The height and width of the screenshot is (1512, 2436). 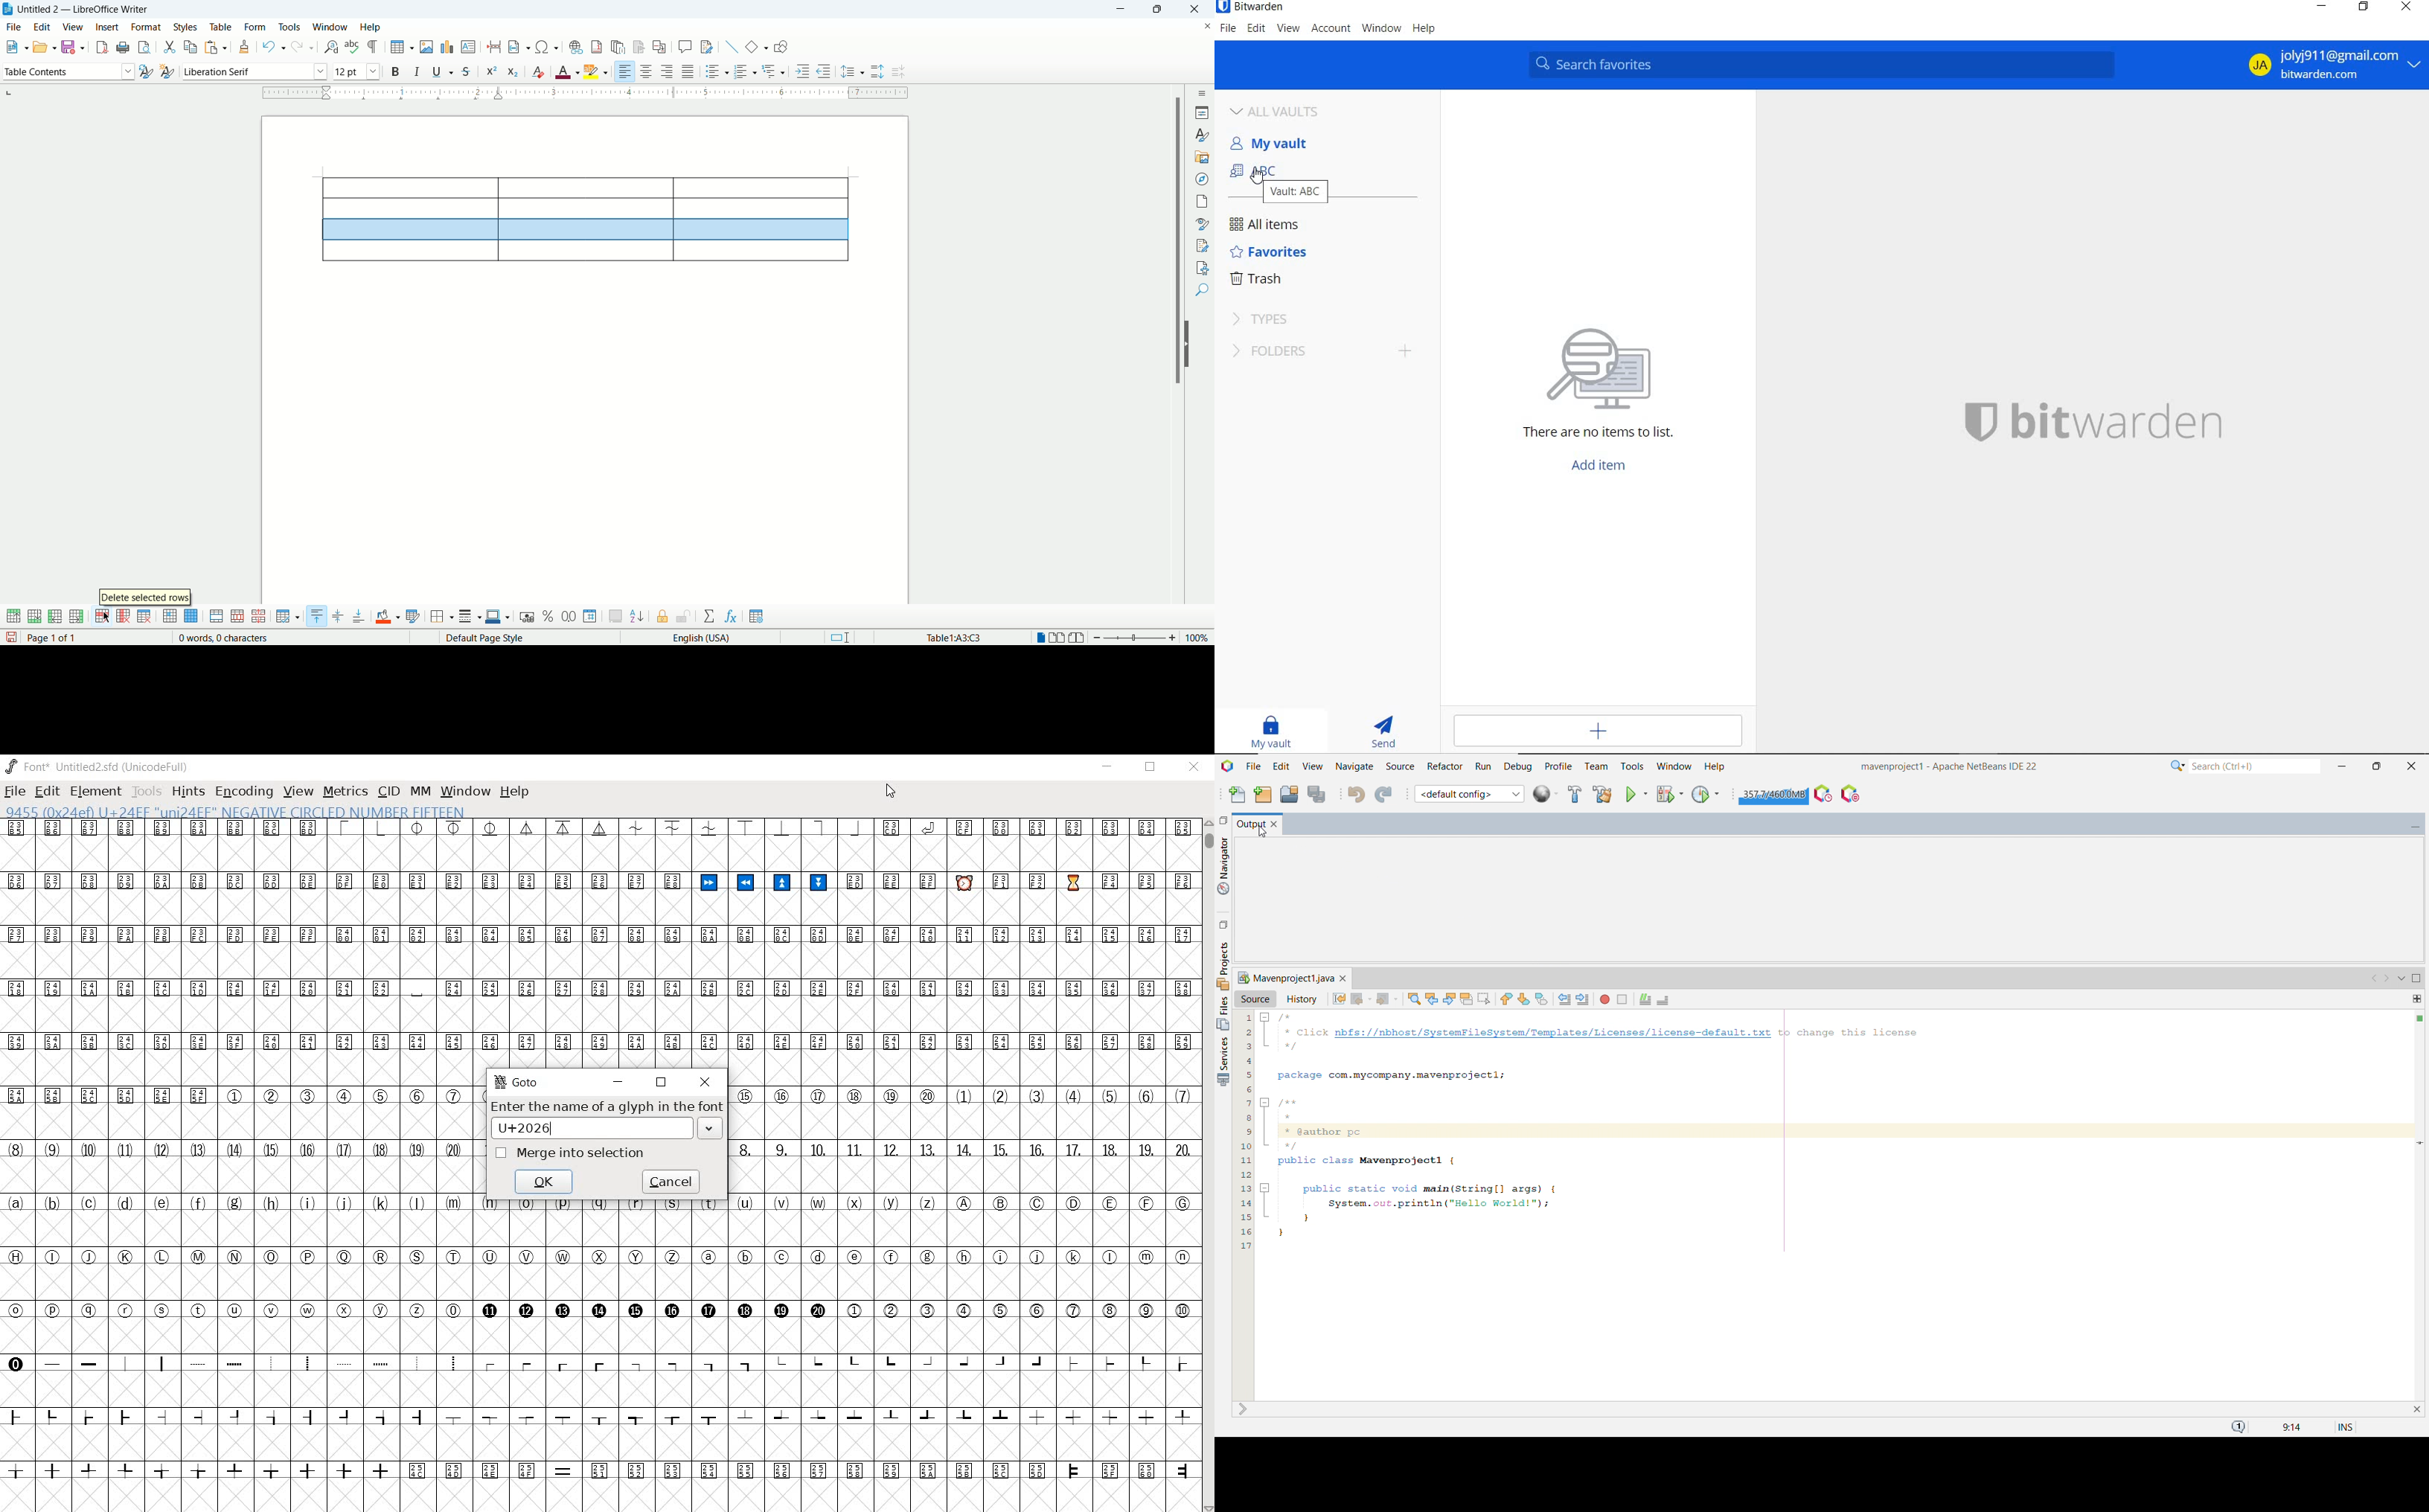 I want to click on save, so click(x=74, y=48).